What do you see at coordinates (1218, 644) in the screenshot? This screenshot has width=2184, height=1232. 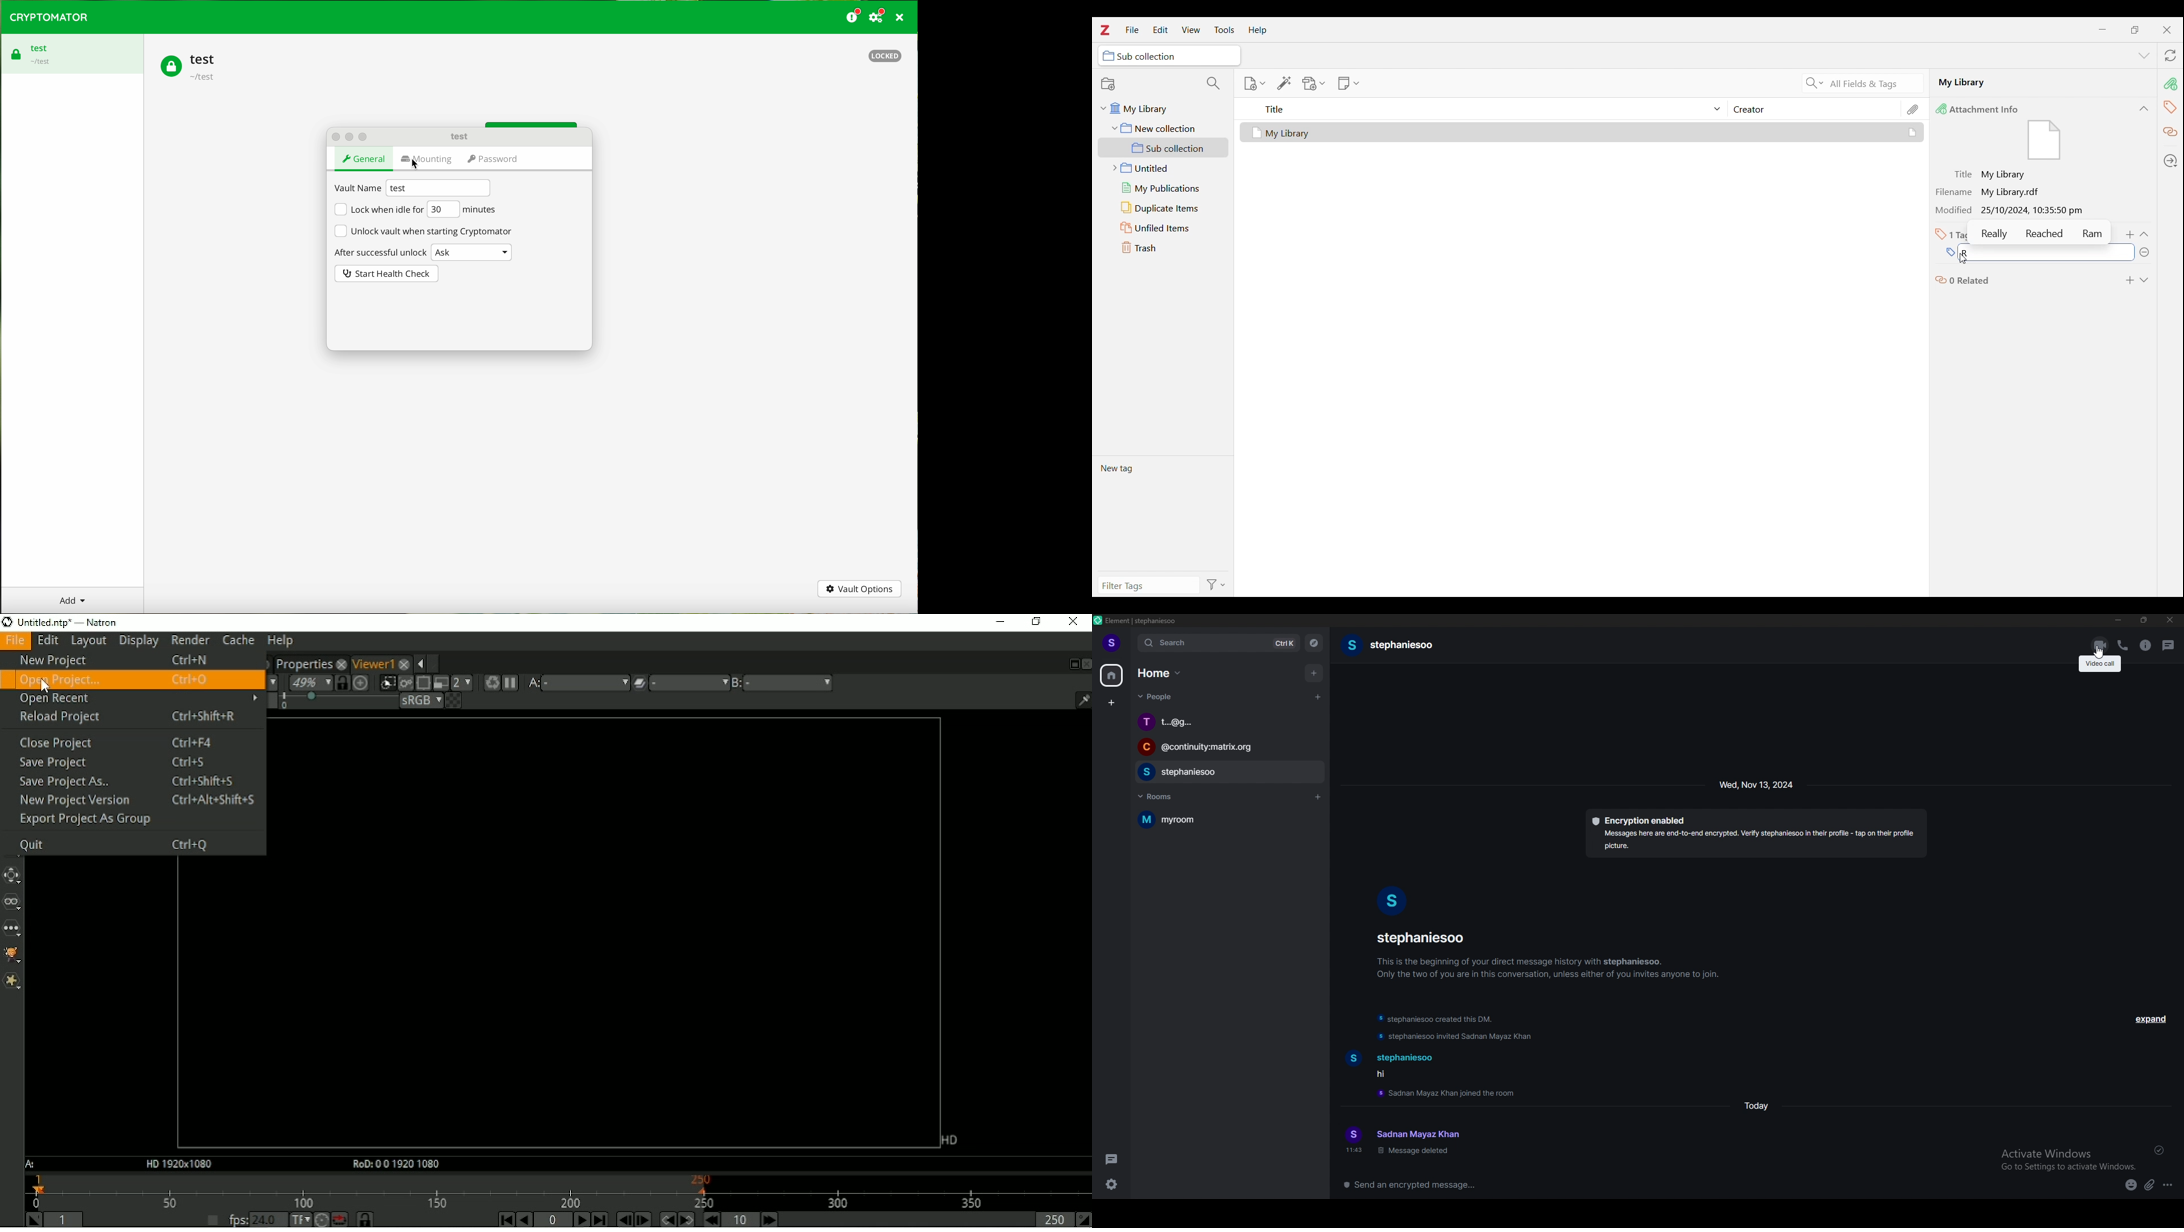 I see `search bar` at bounding box center [1218, 644].